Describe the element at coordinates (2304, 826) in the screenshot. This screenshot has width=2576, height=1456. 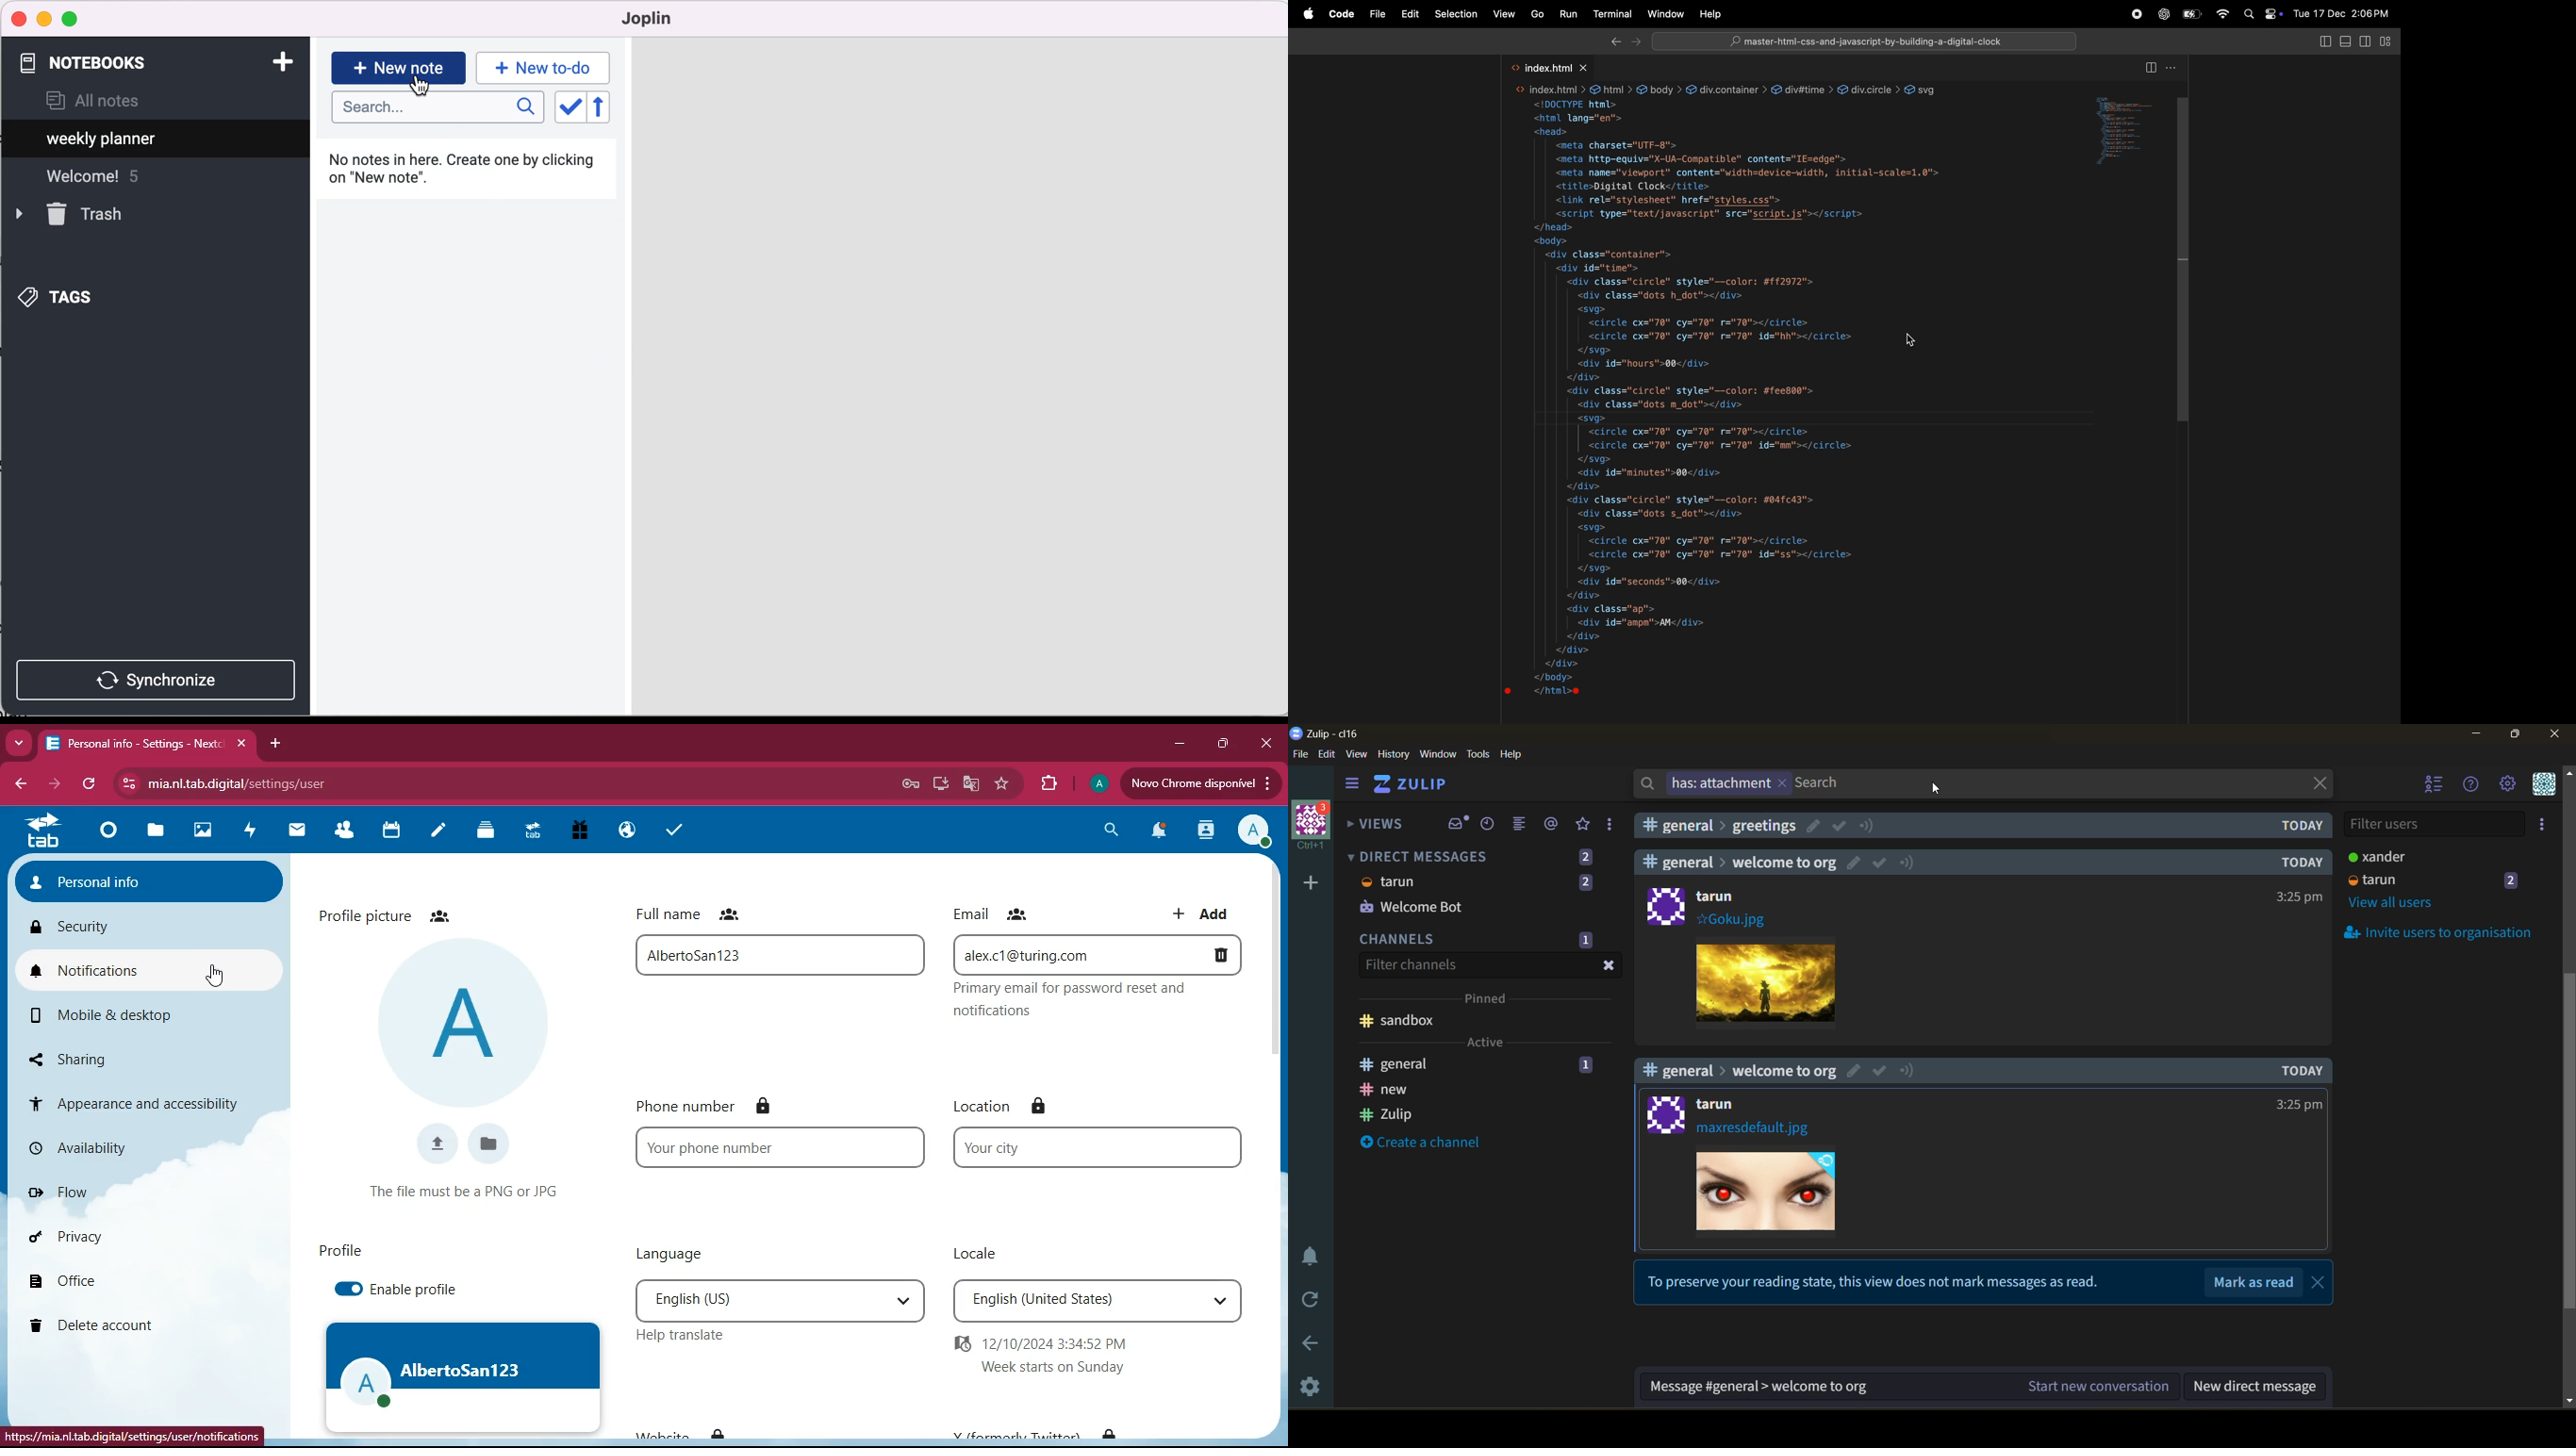
I see `TODAY` at that location.